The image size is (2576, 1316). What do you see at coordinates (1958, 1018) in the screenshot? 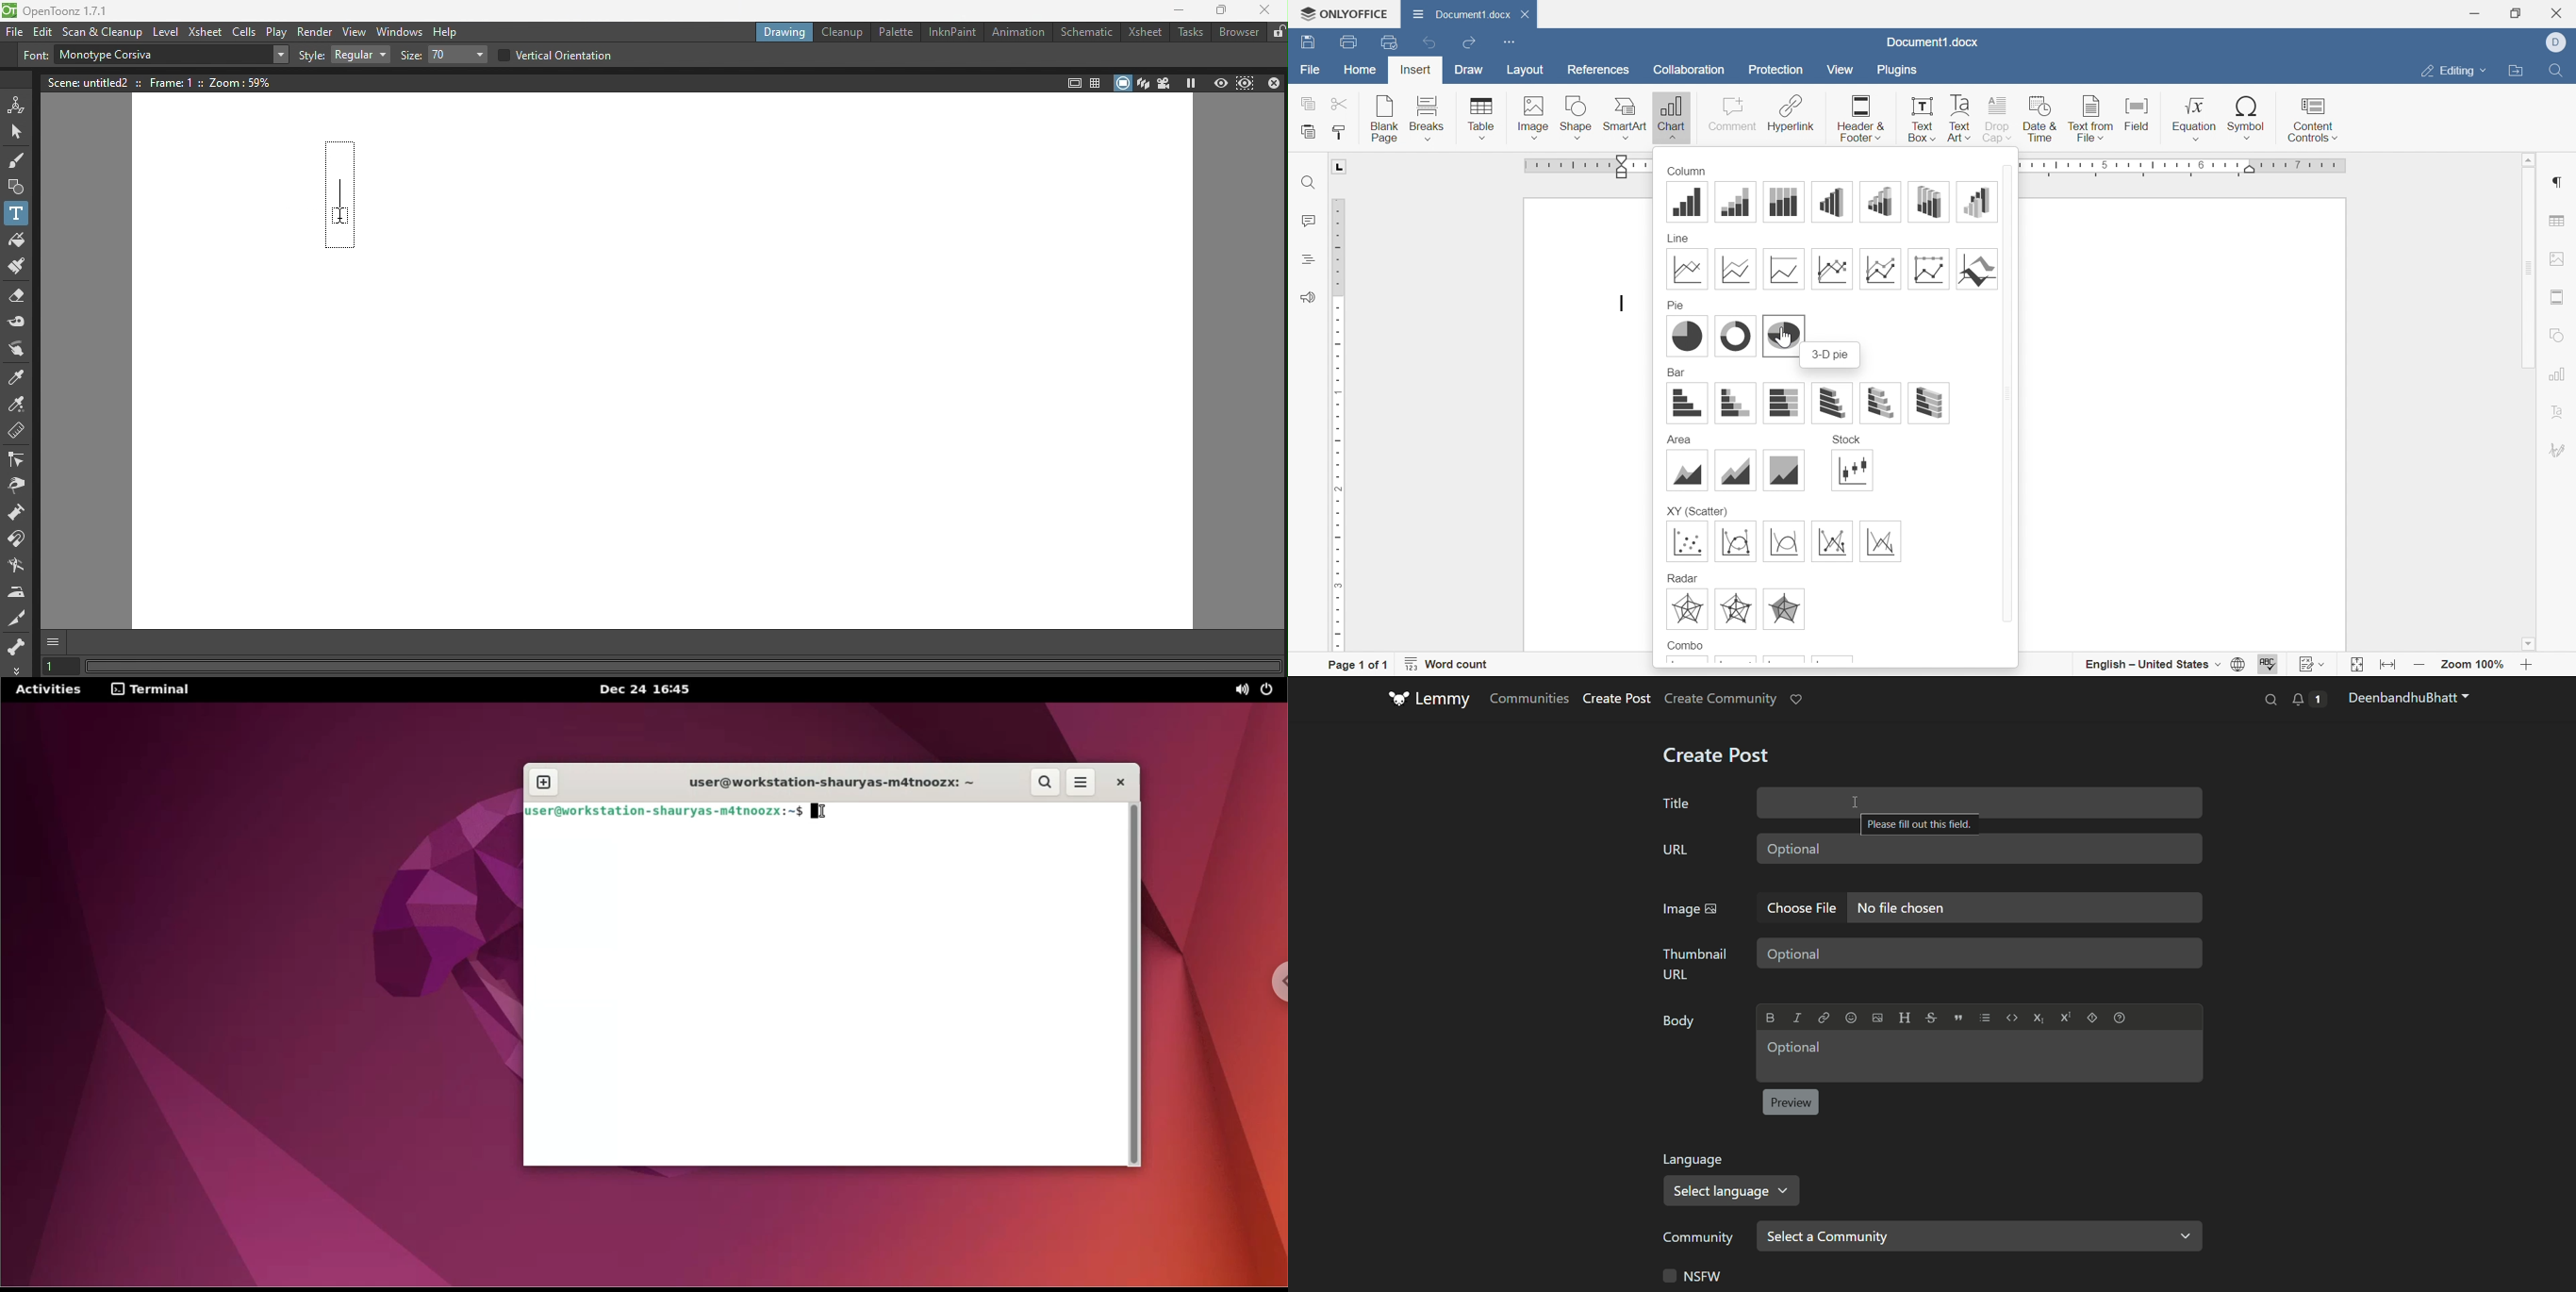
I see `Quote` at bounding box center [1958, 1018].